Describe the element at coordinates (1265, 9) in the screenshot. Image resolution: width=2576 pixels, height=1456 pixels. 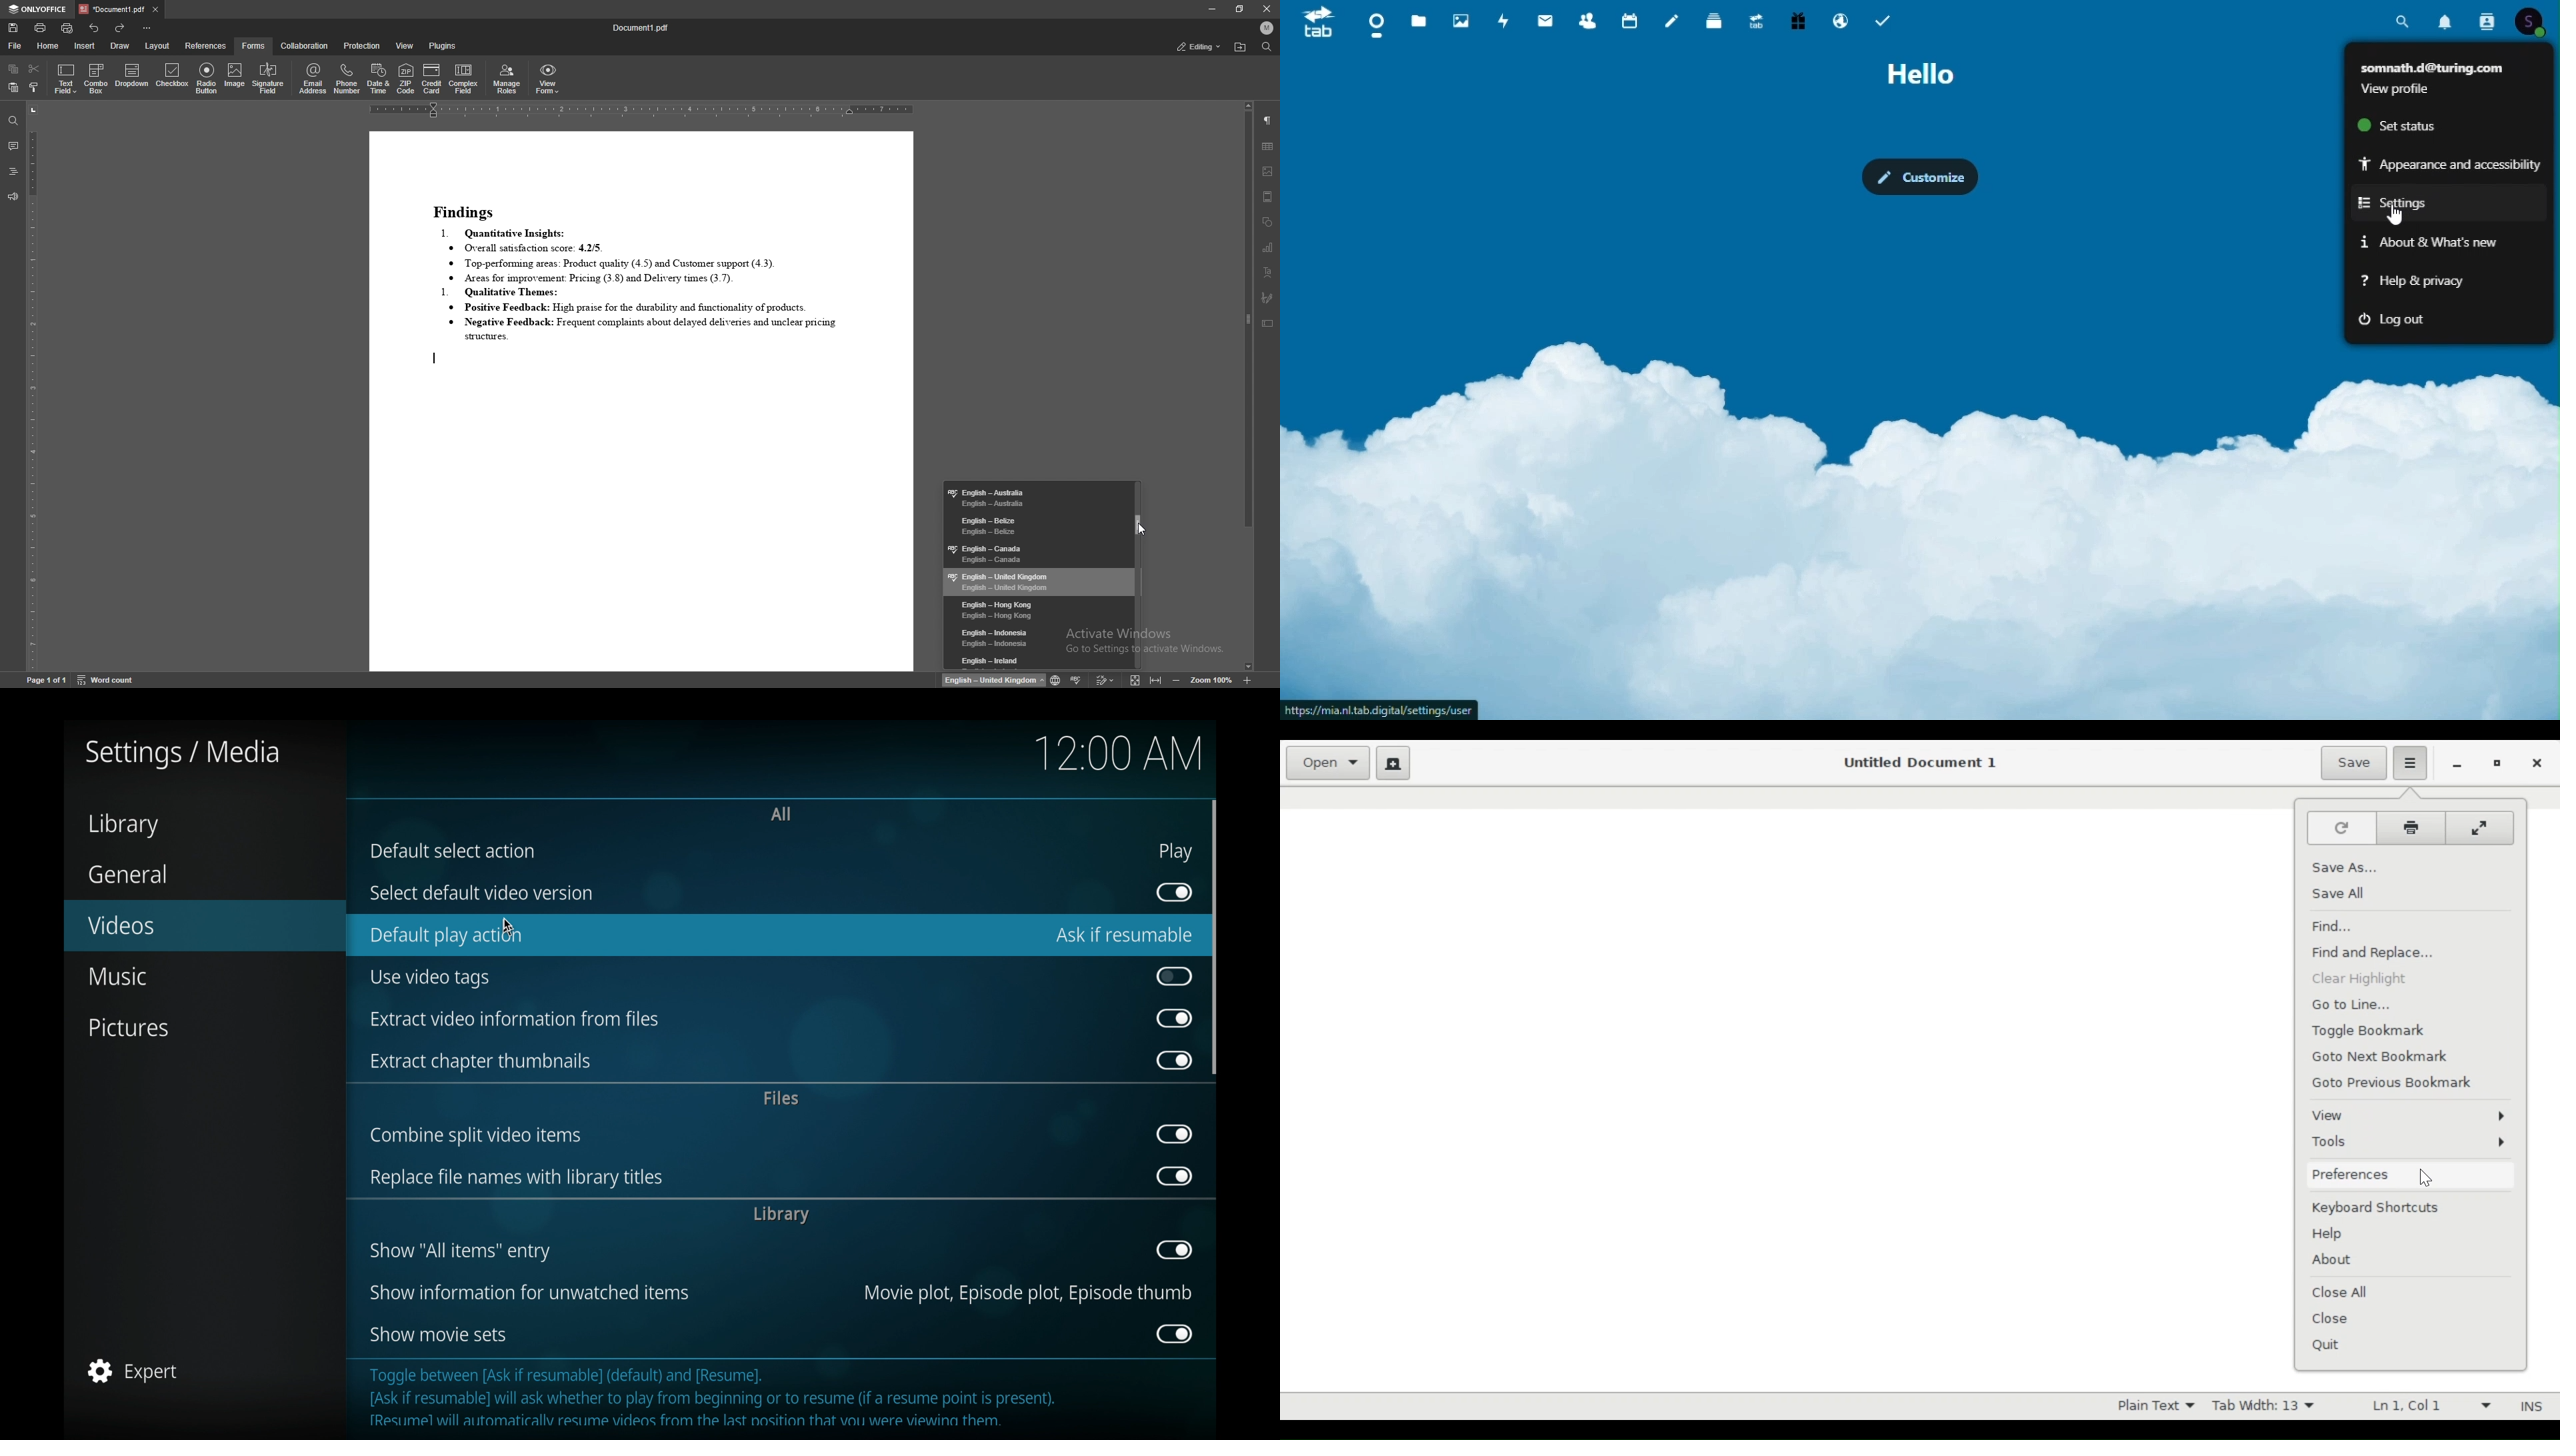
I see `close` at that location.